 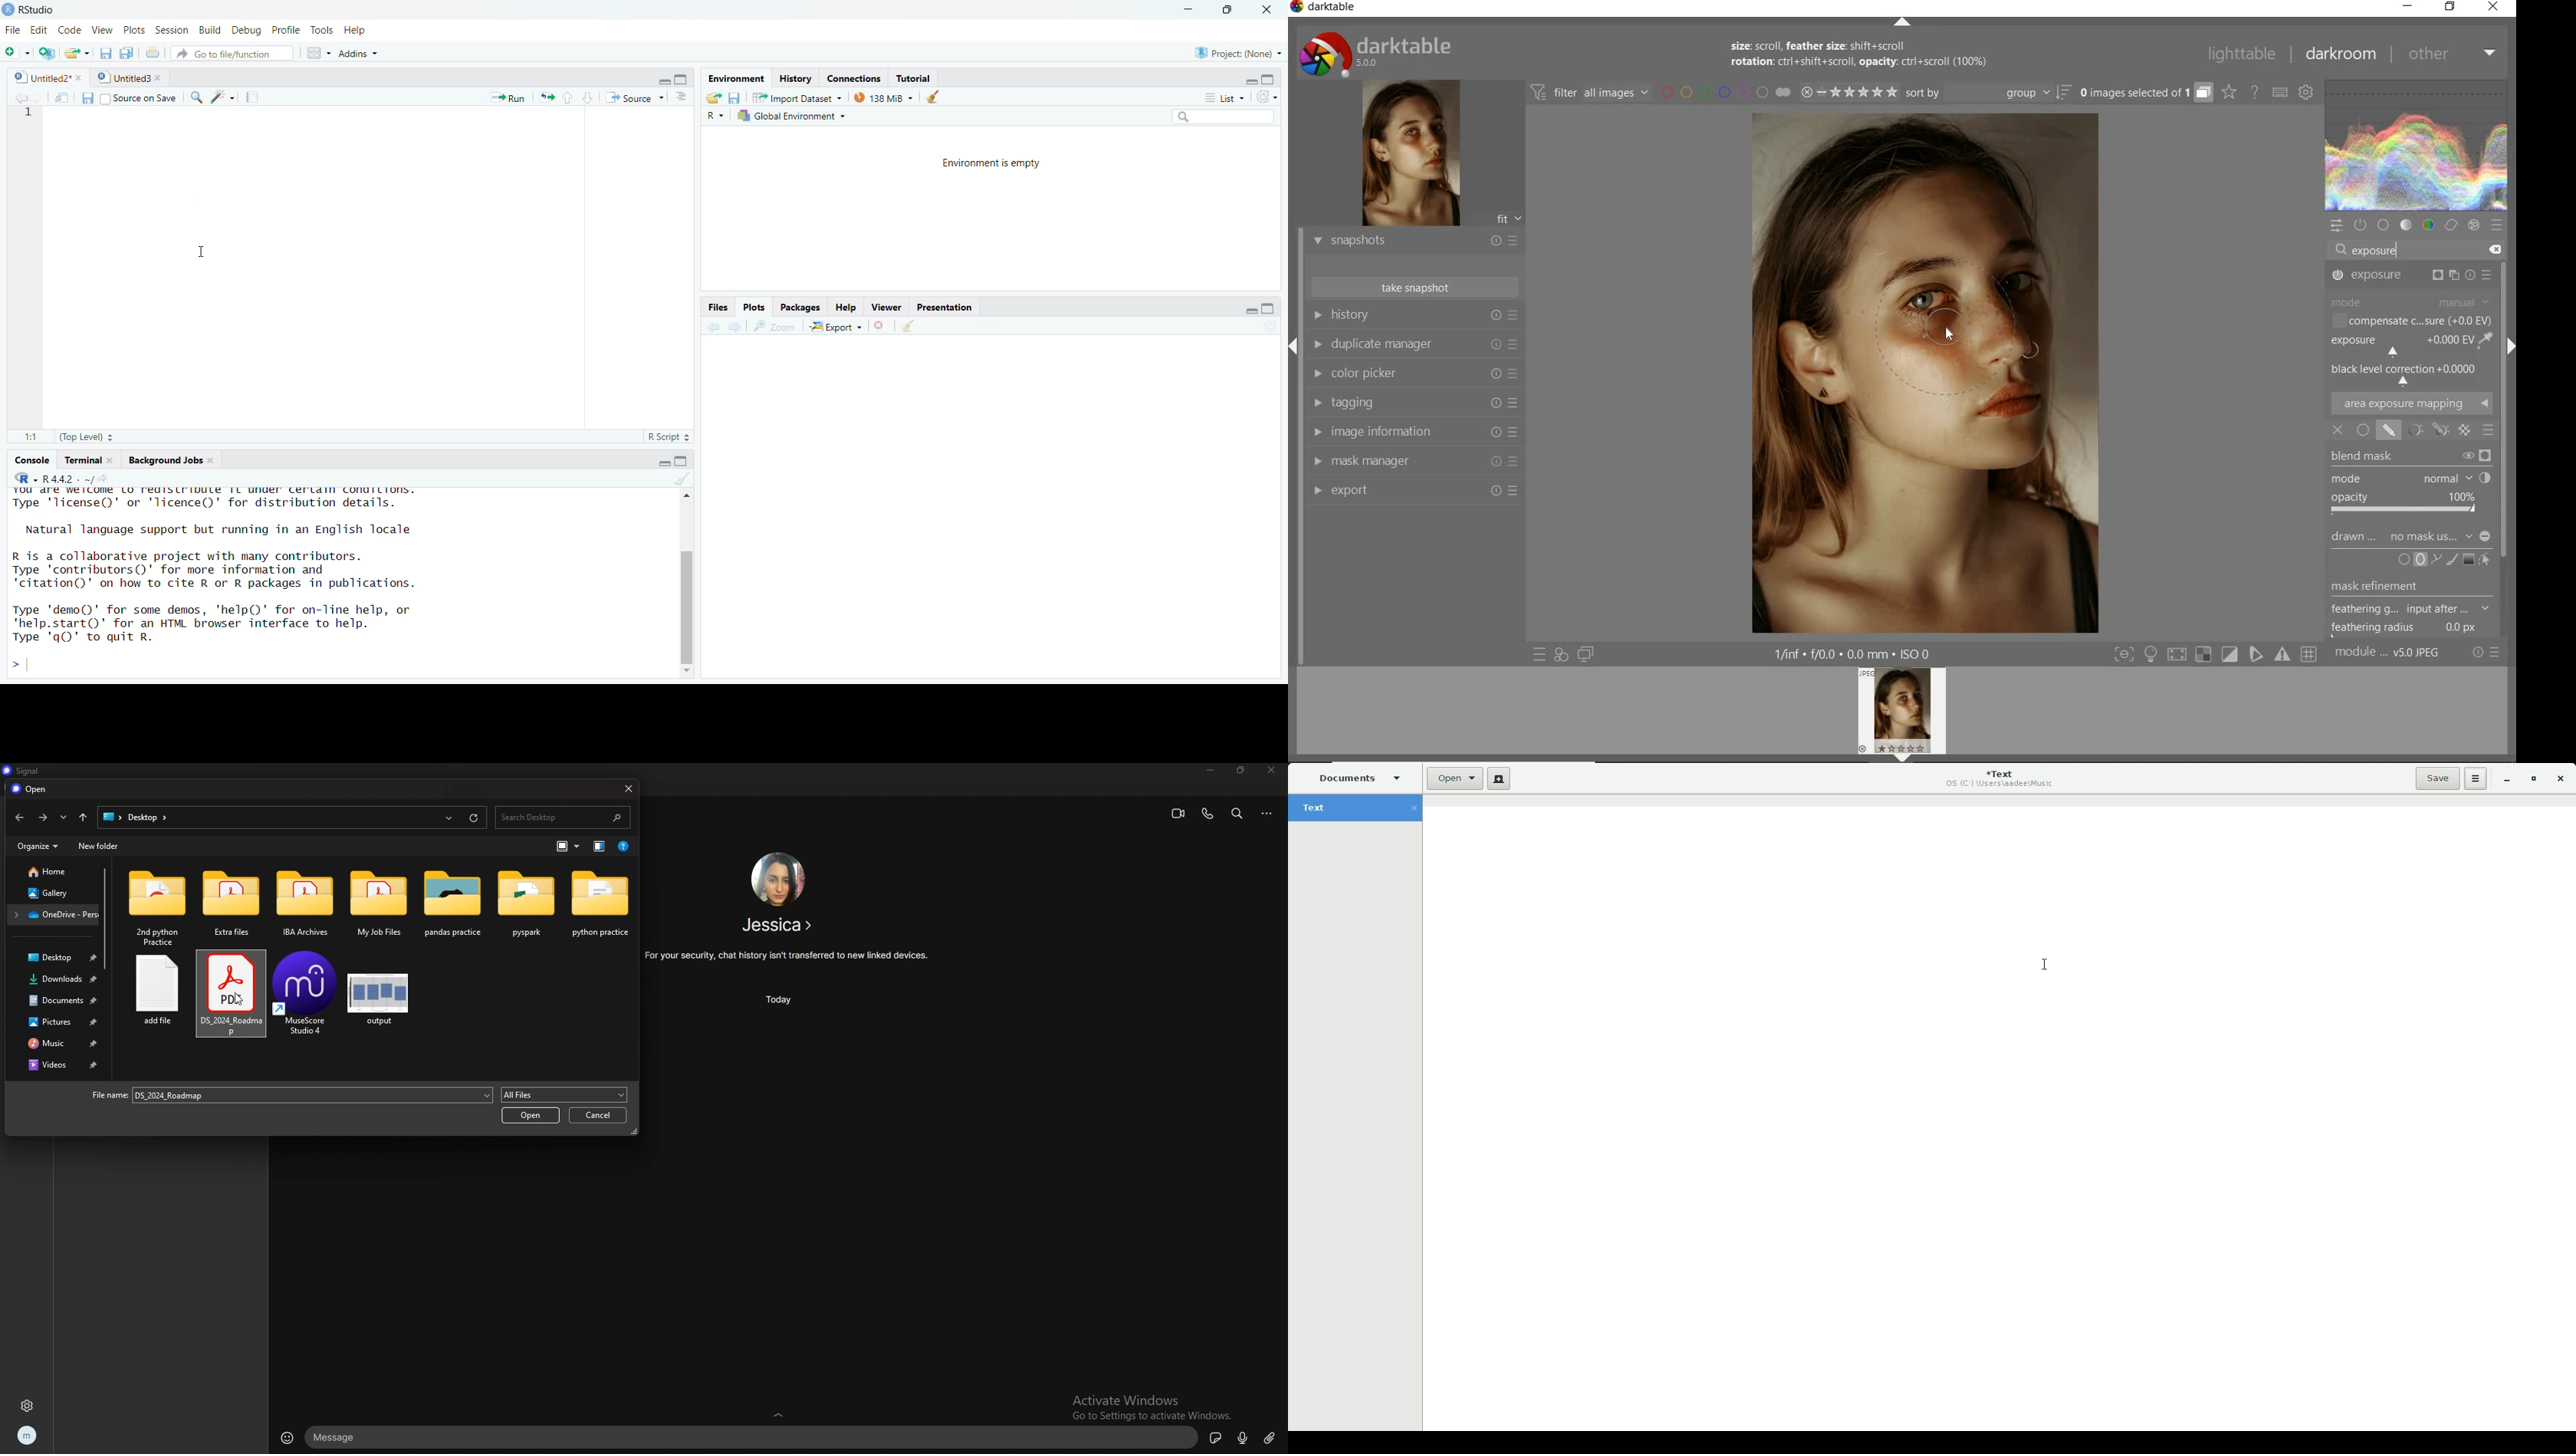 I want to click on Go to file/function, so click(x=228, y=52).